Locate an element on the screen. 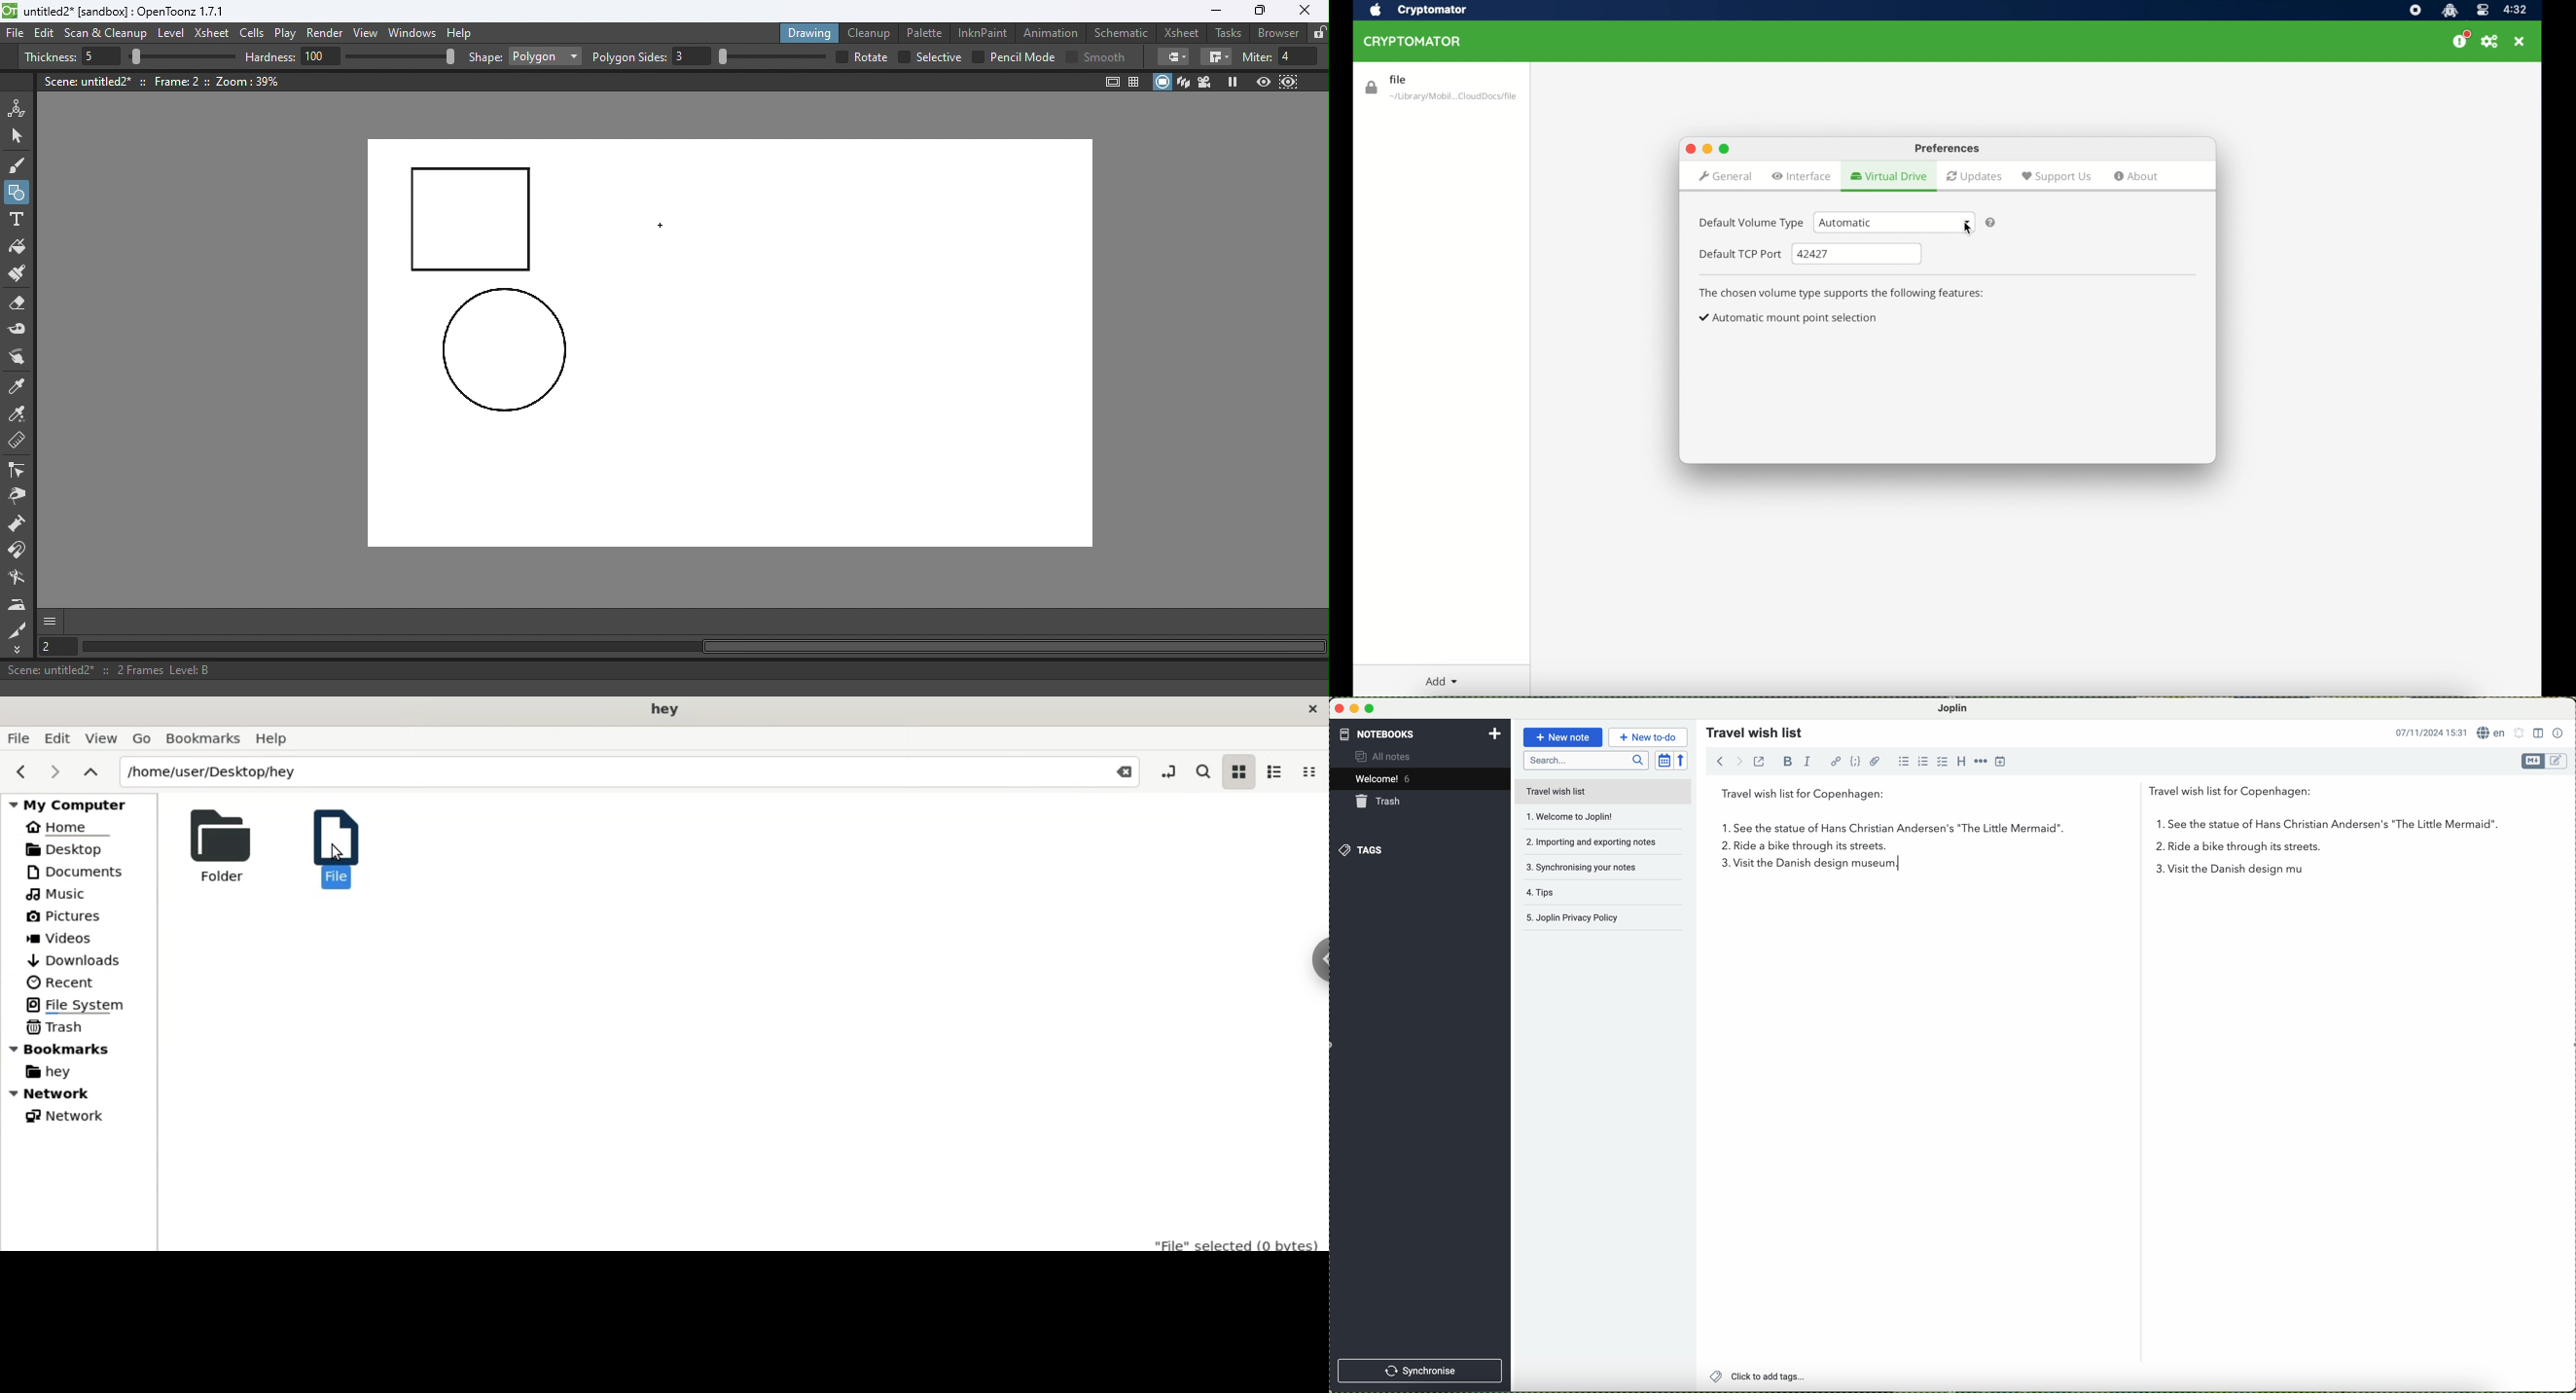  3 on the list is located at coordinates (1719, 865).